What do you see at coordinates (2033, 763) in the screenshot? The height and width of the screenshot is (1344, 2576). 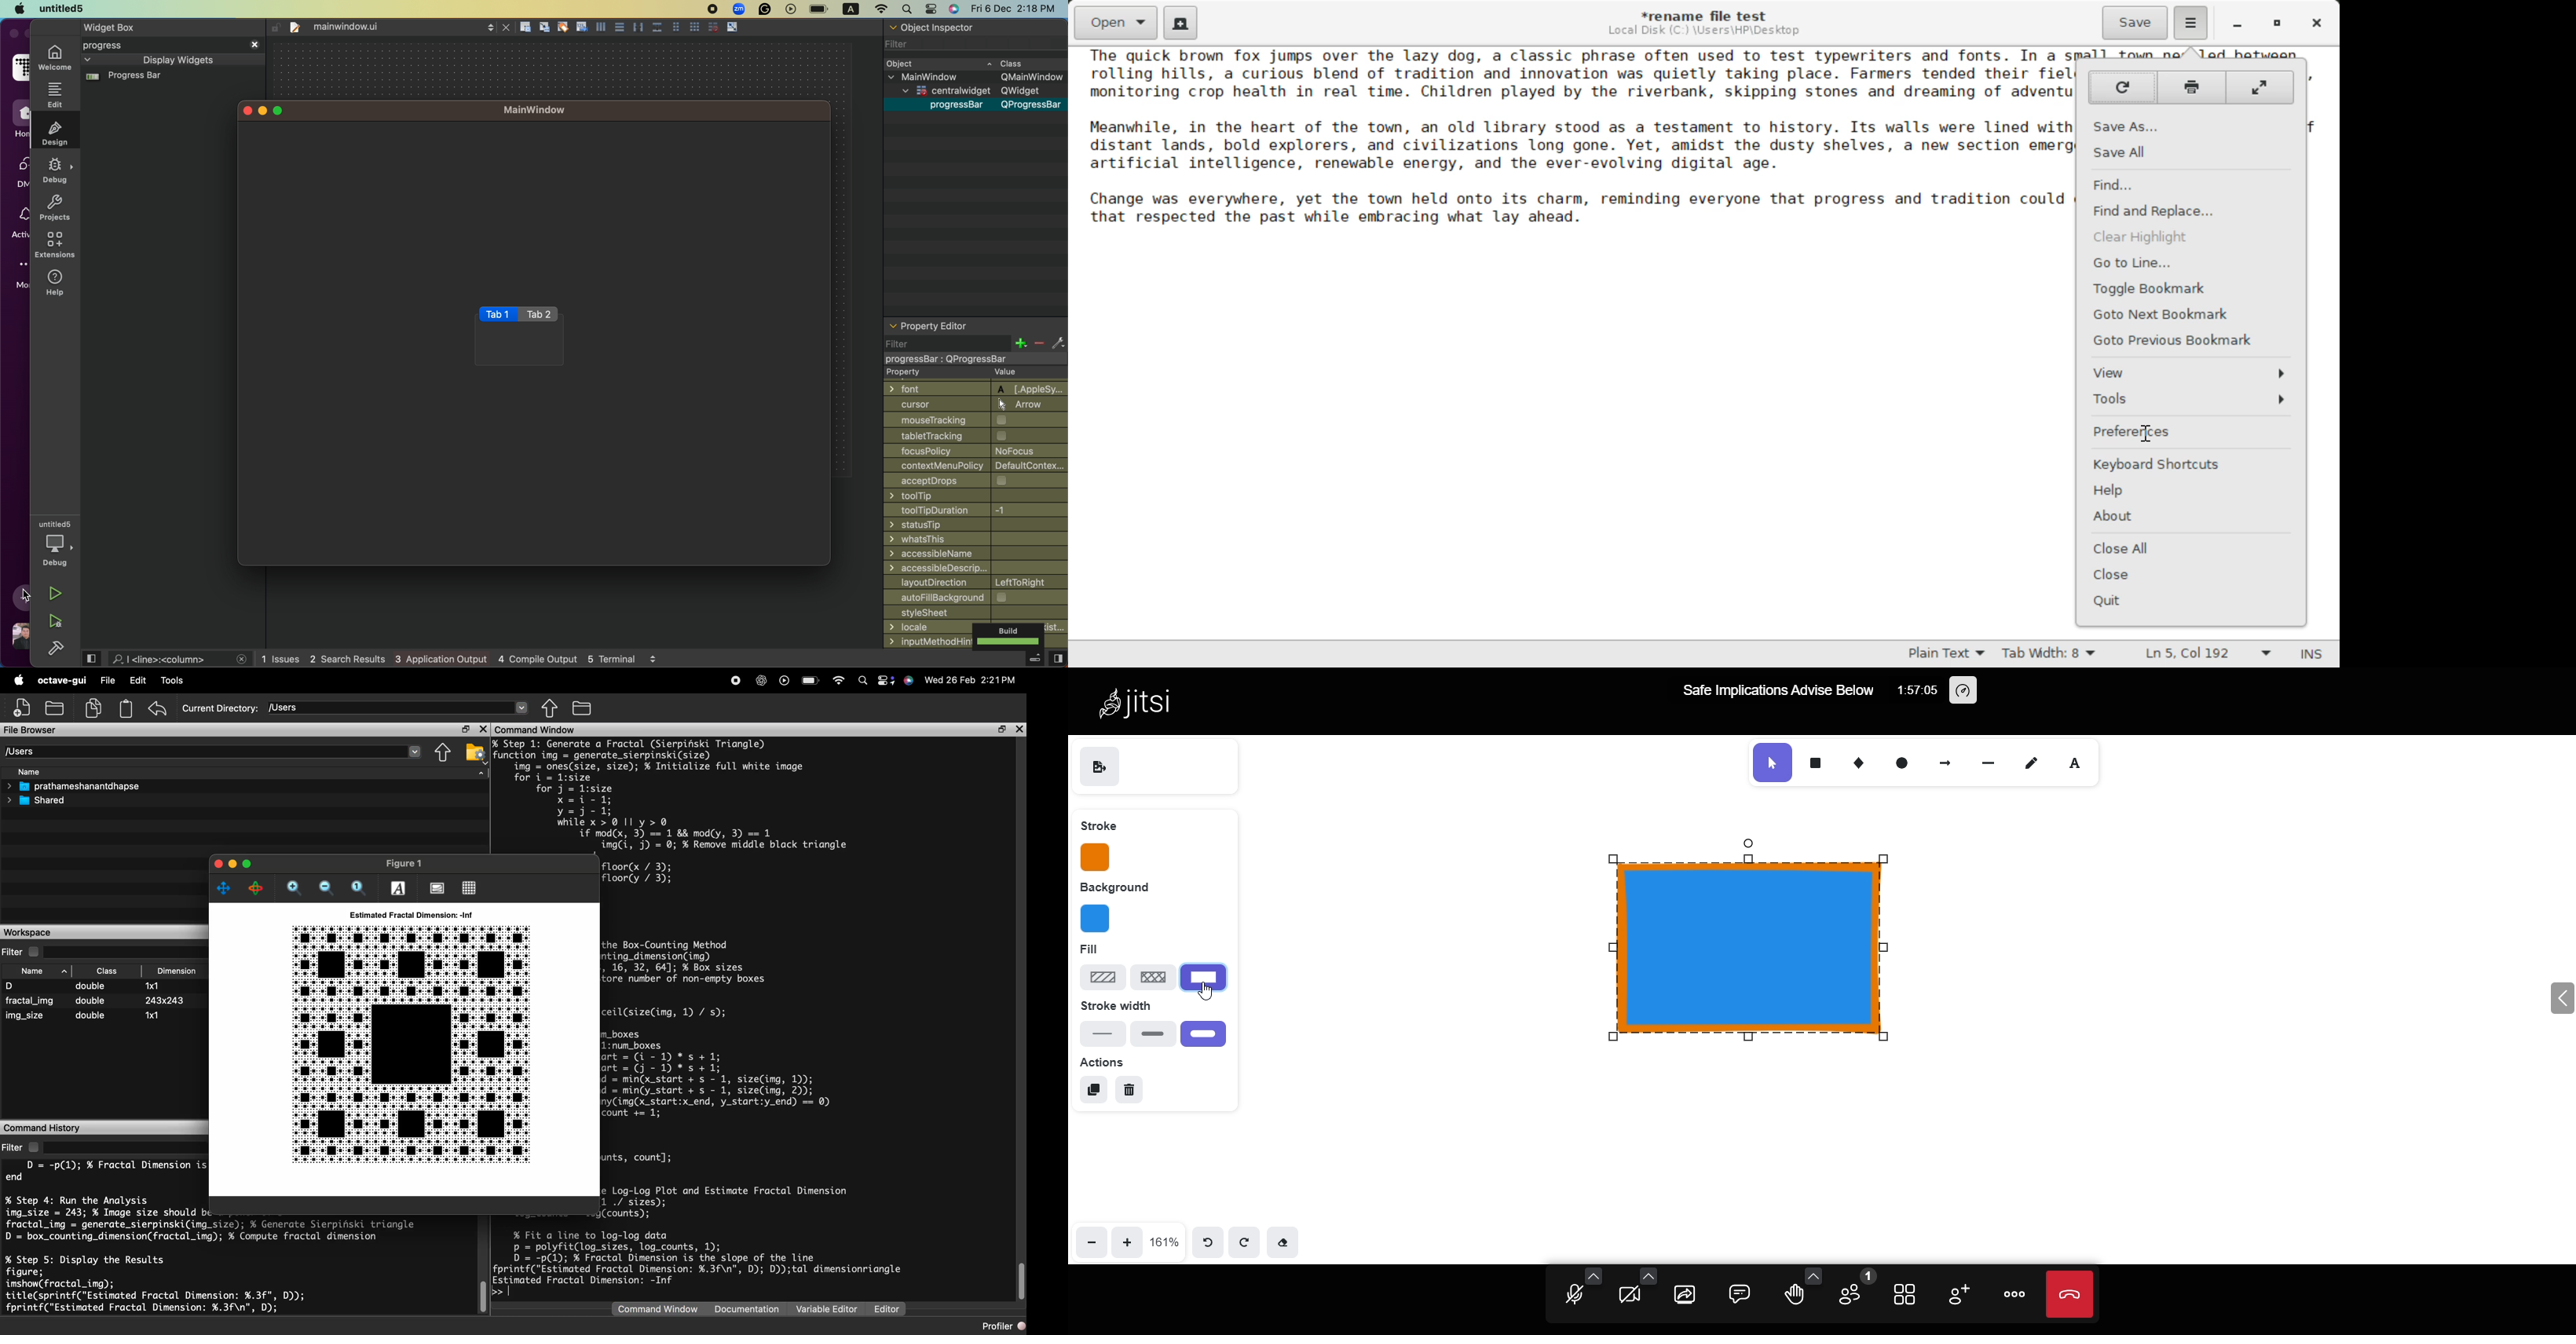 I see `draw` at bounding box center [2033, 763].